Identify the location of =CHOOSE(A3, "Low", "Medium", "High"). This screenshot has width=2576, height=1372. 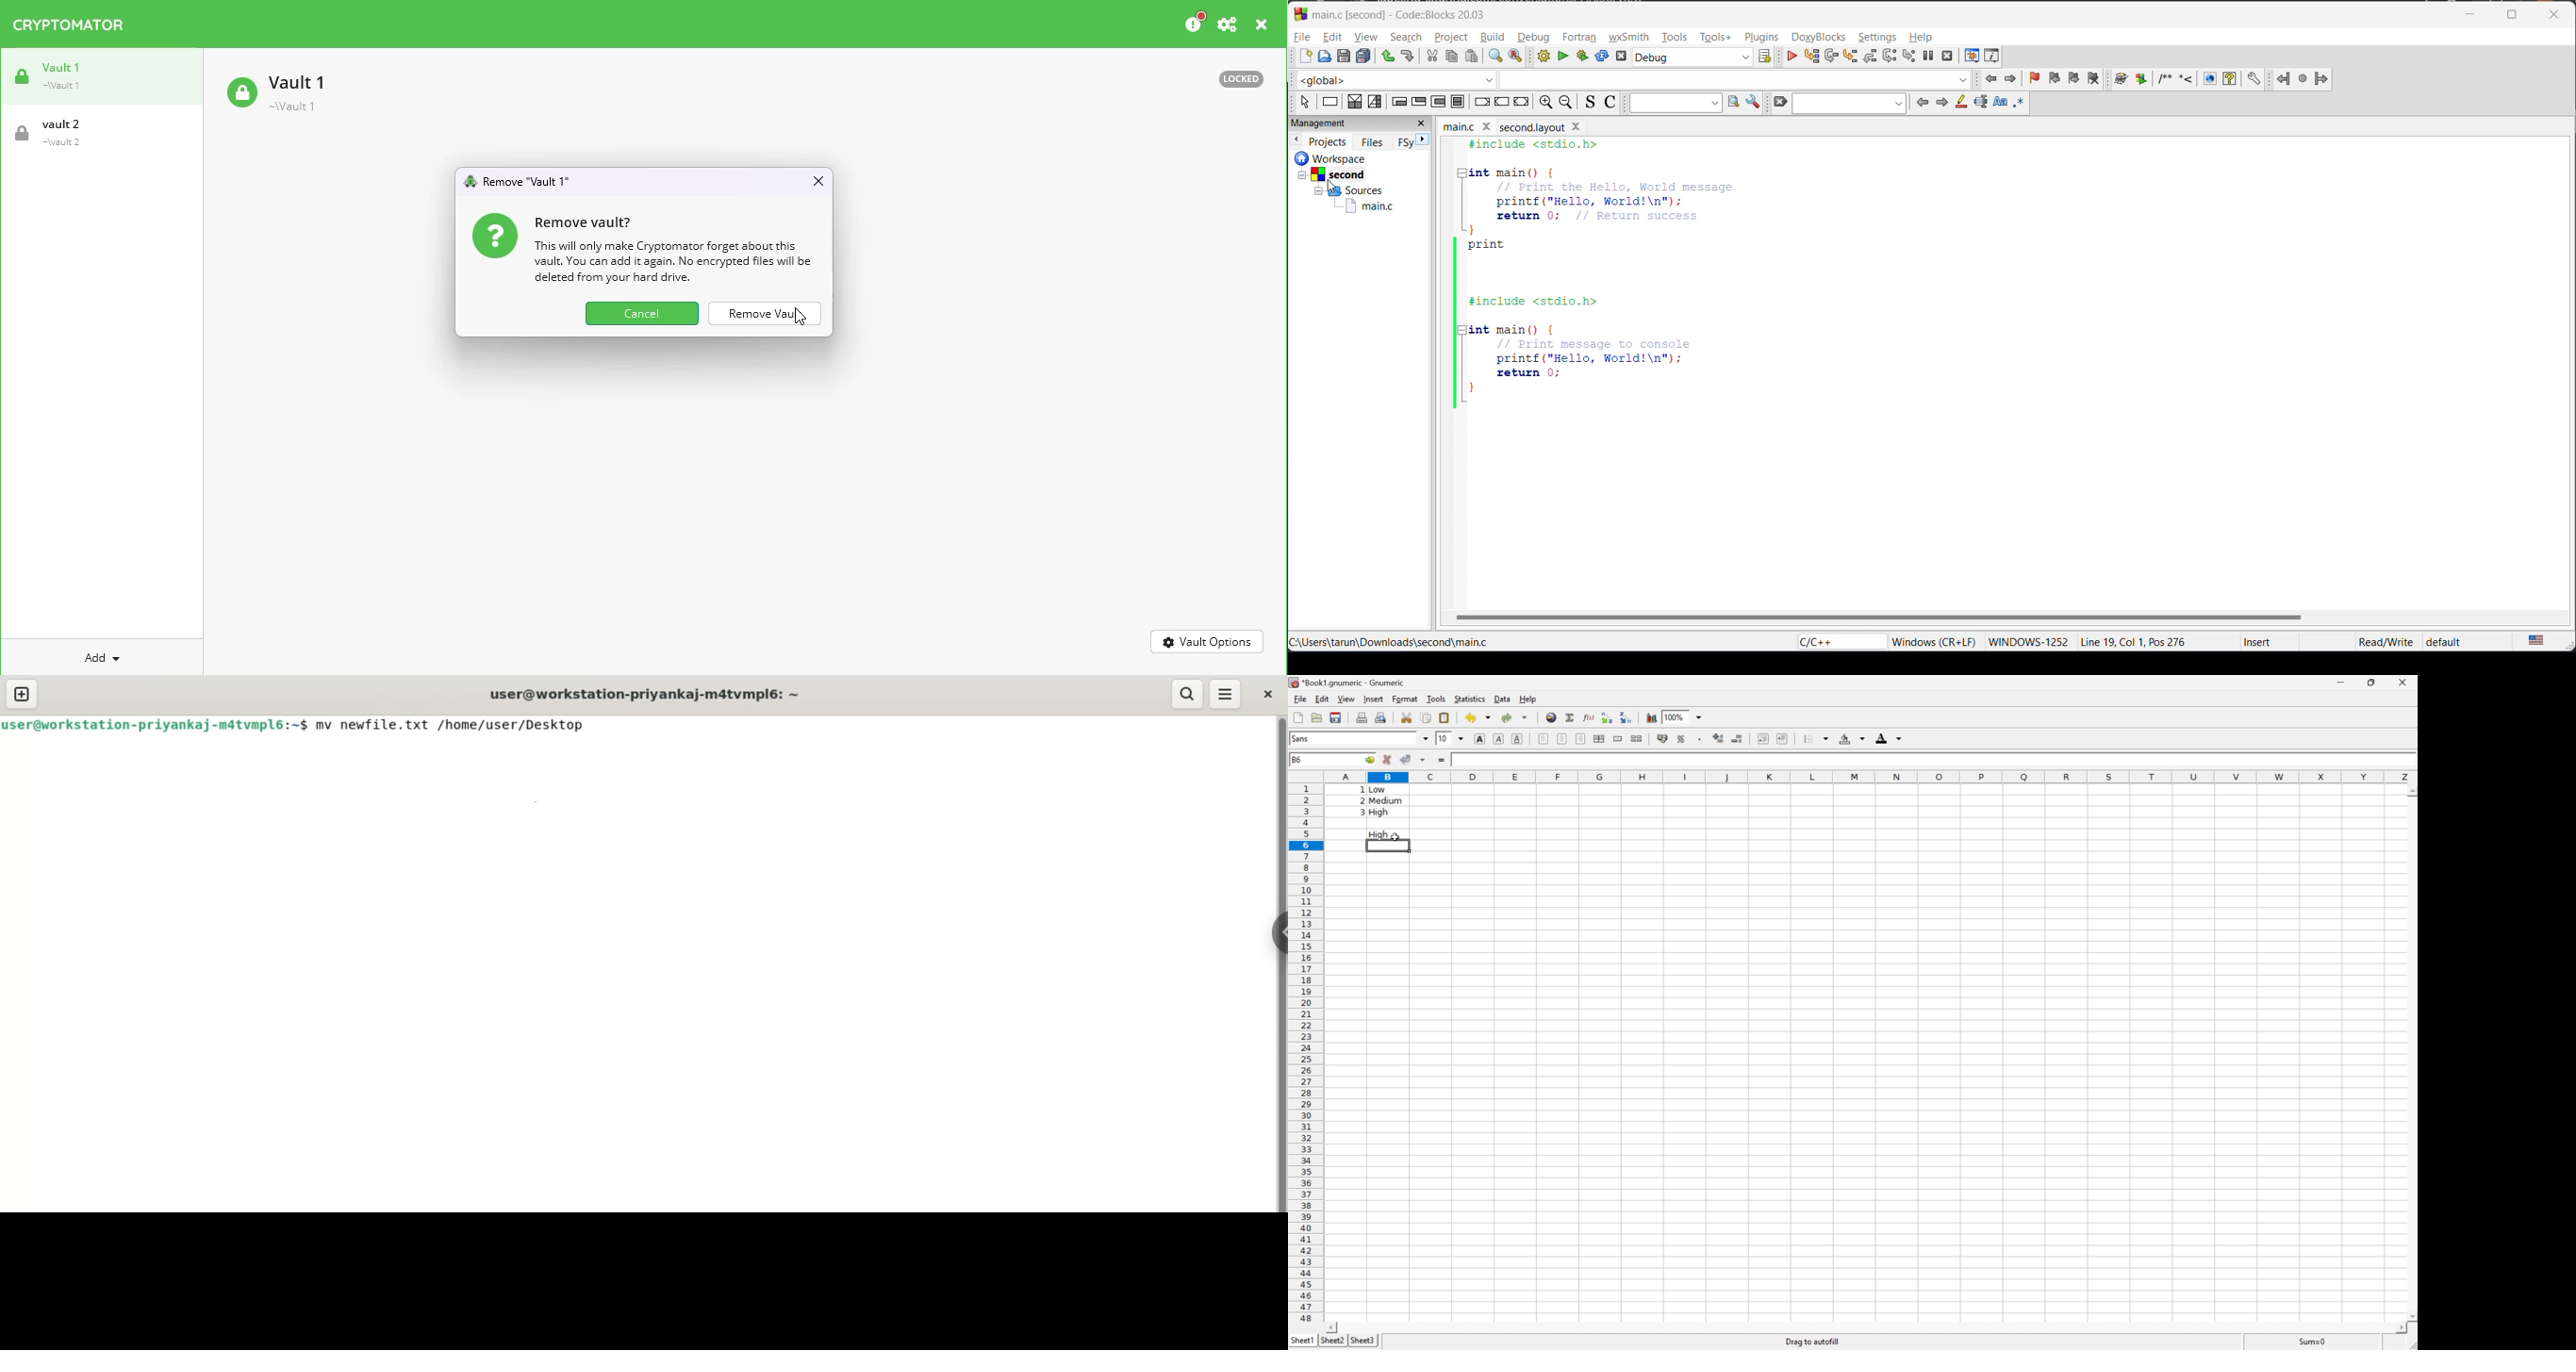
(1523, 759).